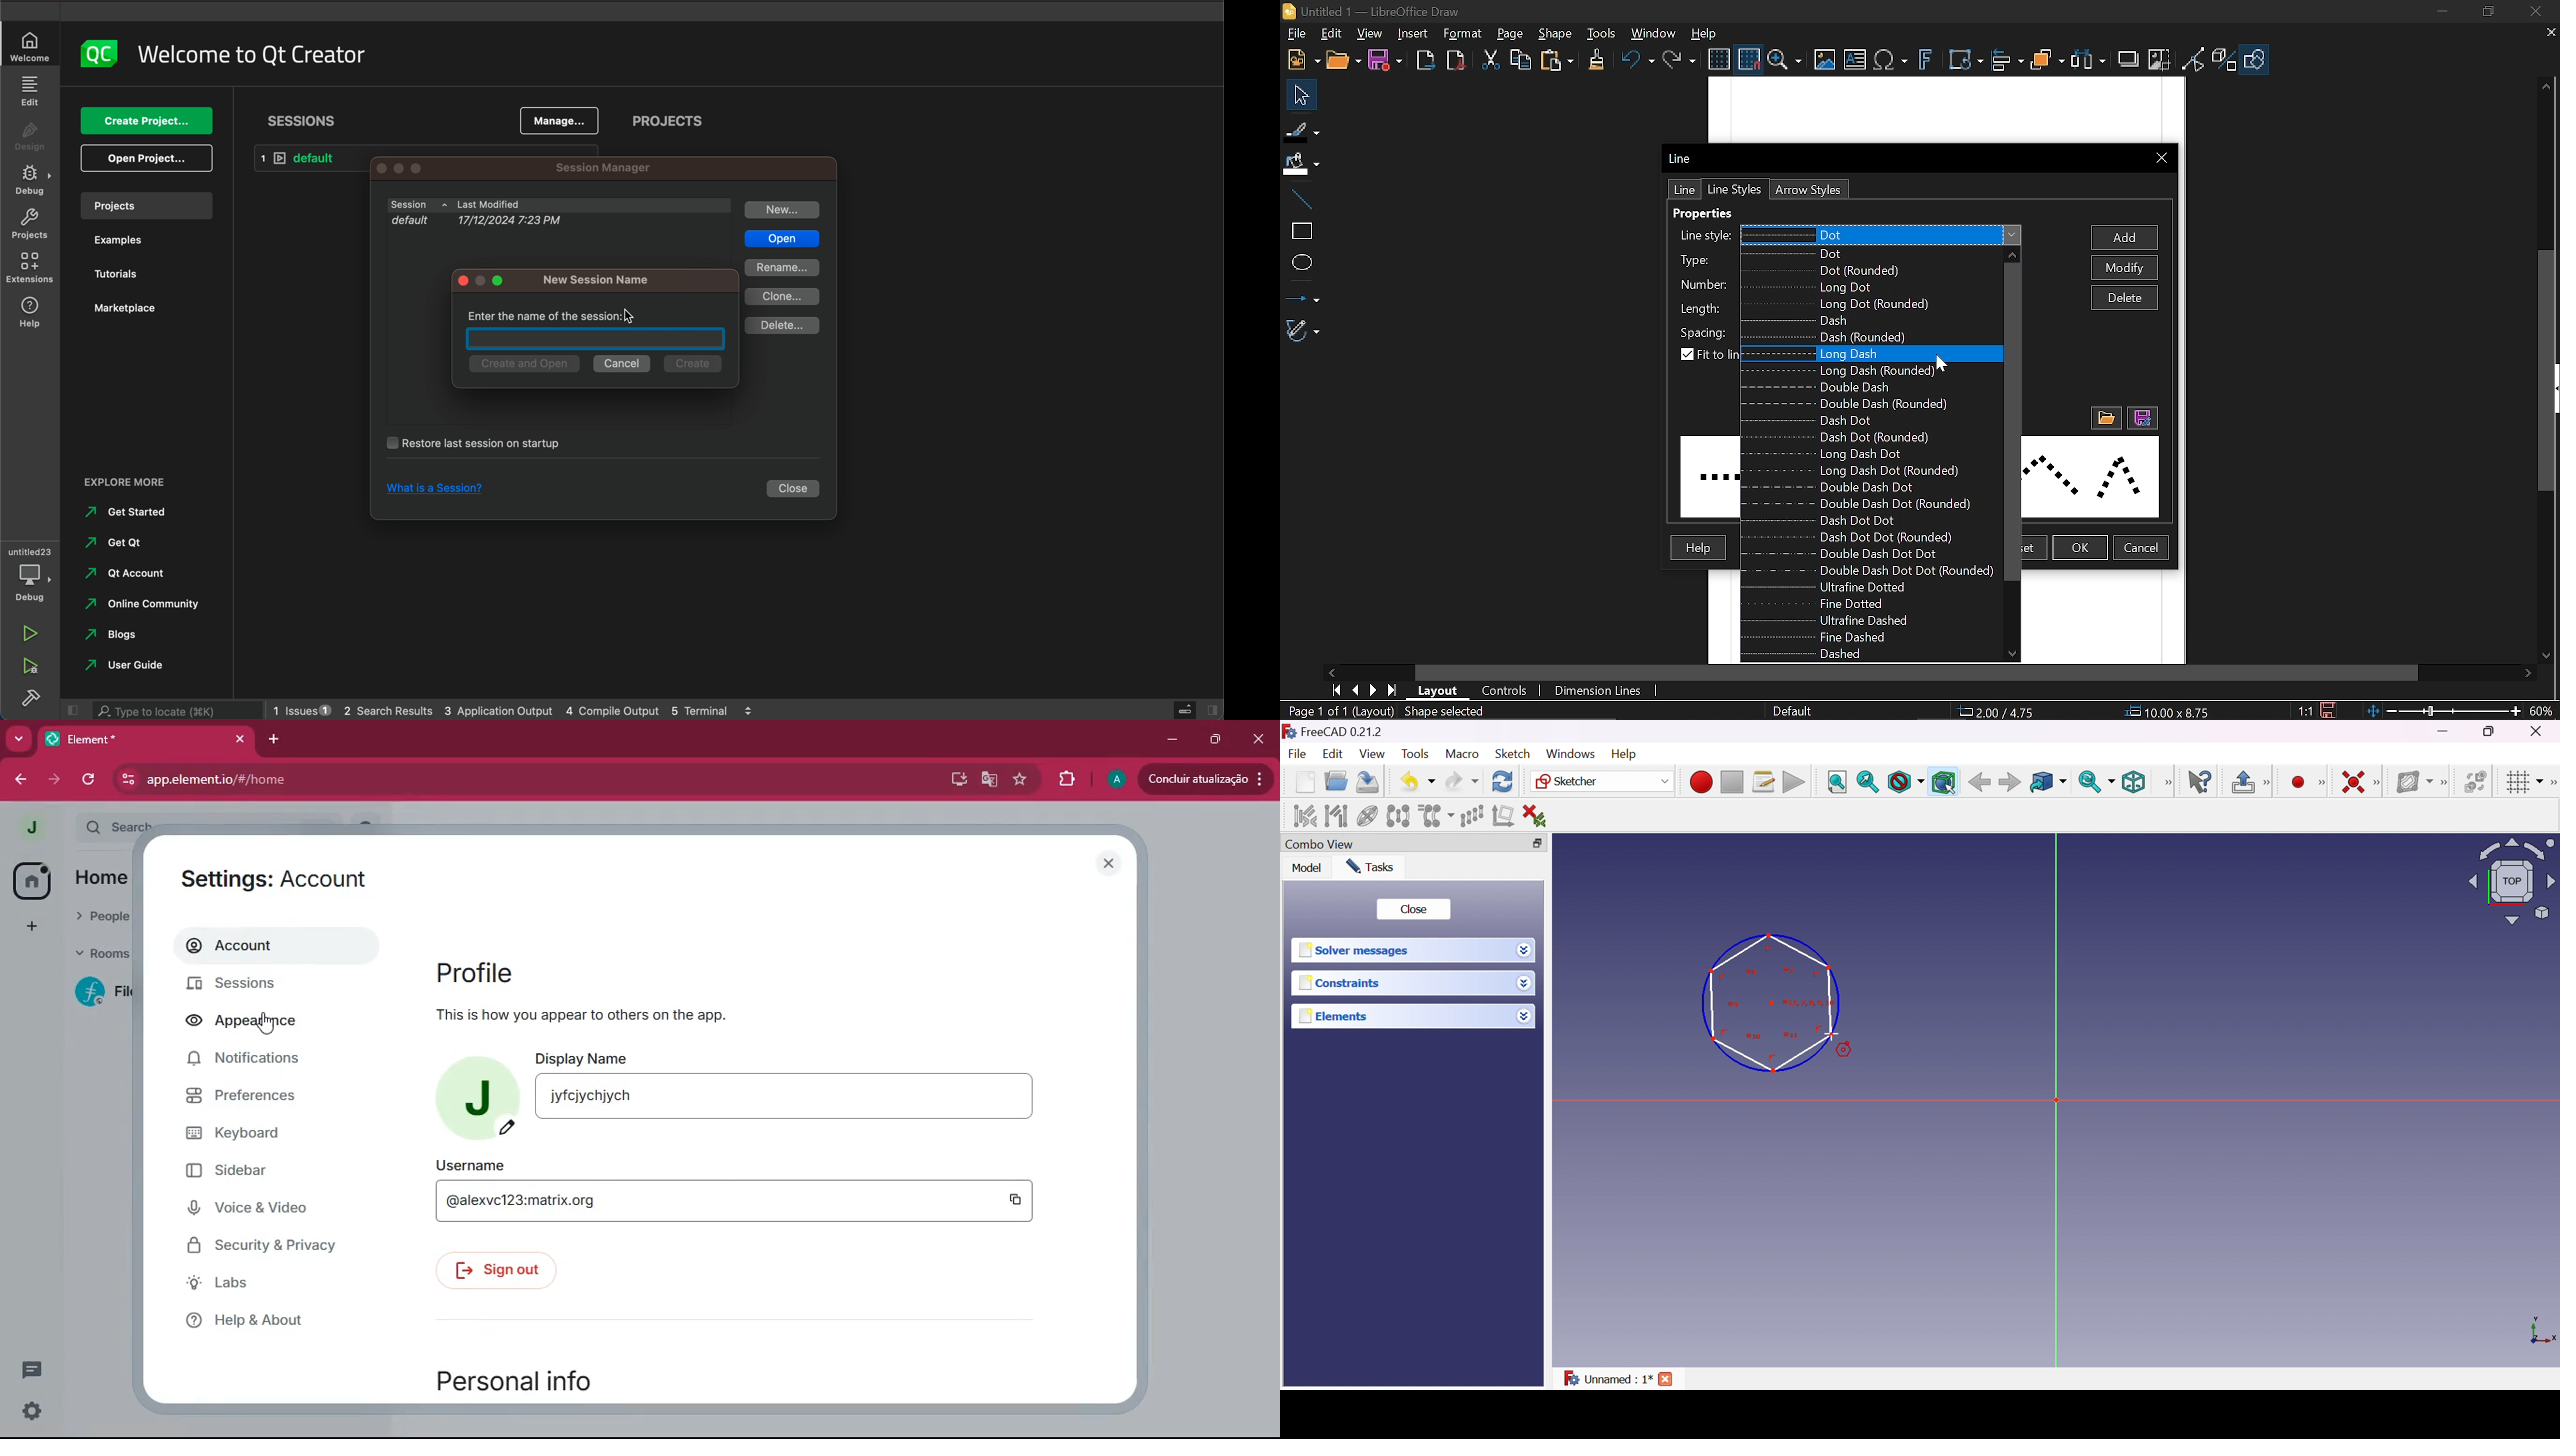 Image resolution: width=2576 pixels, height=1456 pixels. Describe the element at coordinates (2268, 783) in the screenshot. I see `[Sketcher edit model]` at that location.